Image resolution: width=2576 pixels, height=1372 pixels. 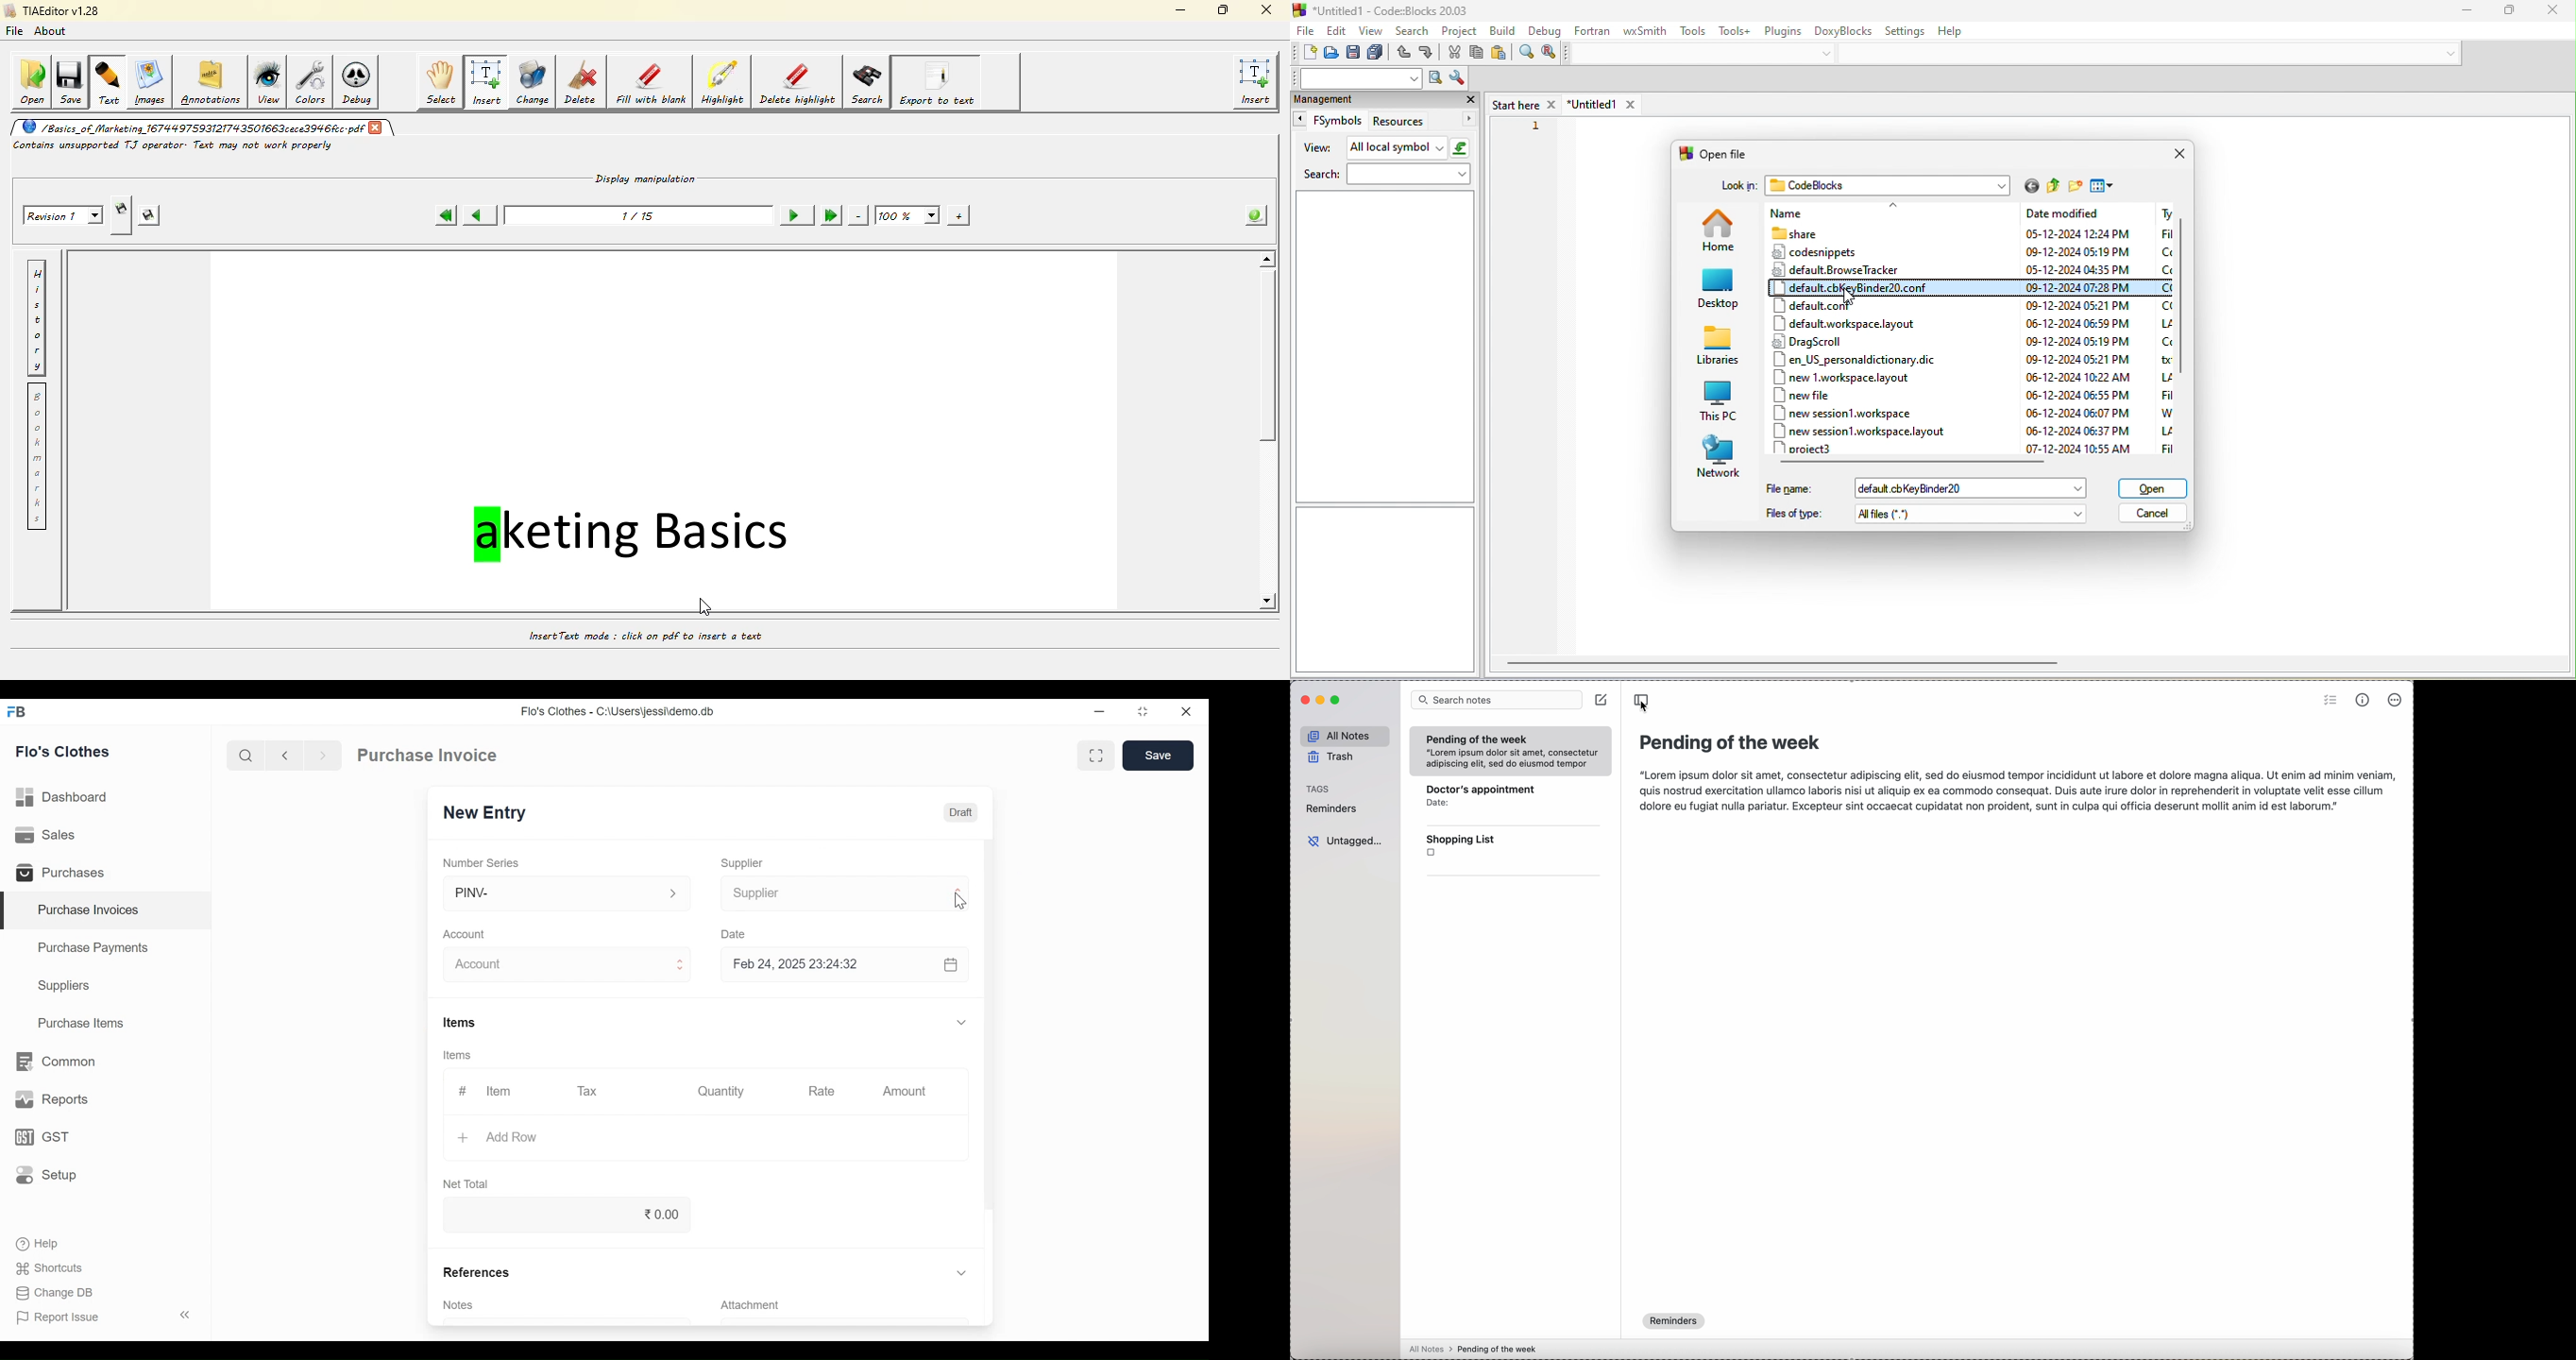 What do you see at coordinates (1093, 757) in the screenshot?
I see `Toggle between form and full width` at bounding box center [1093, 757].